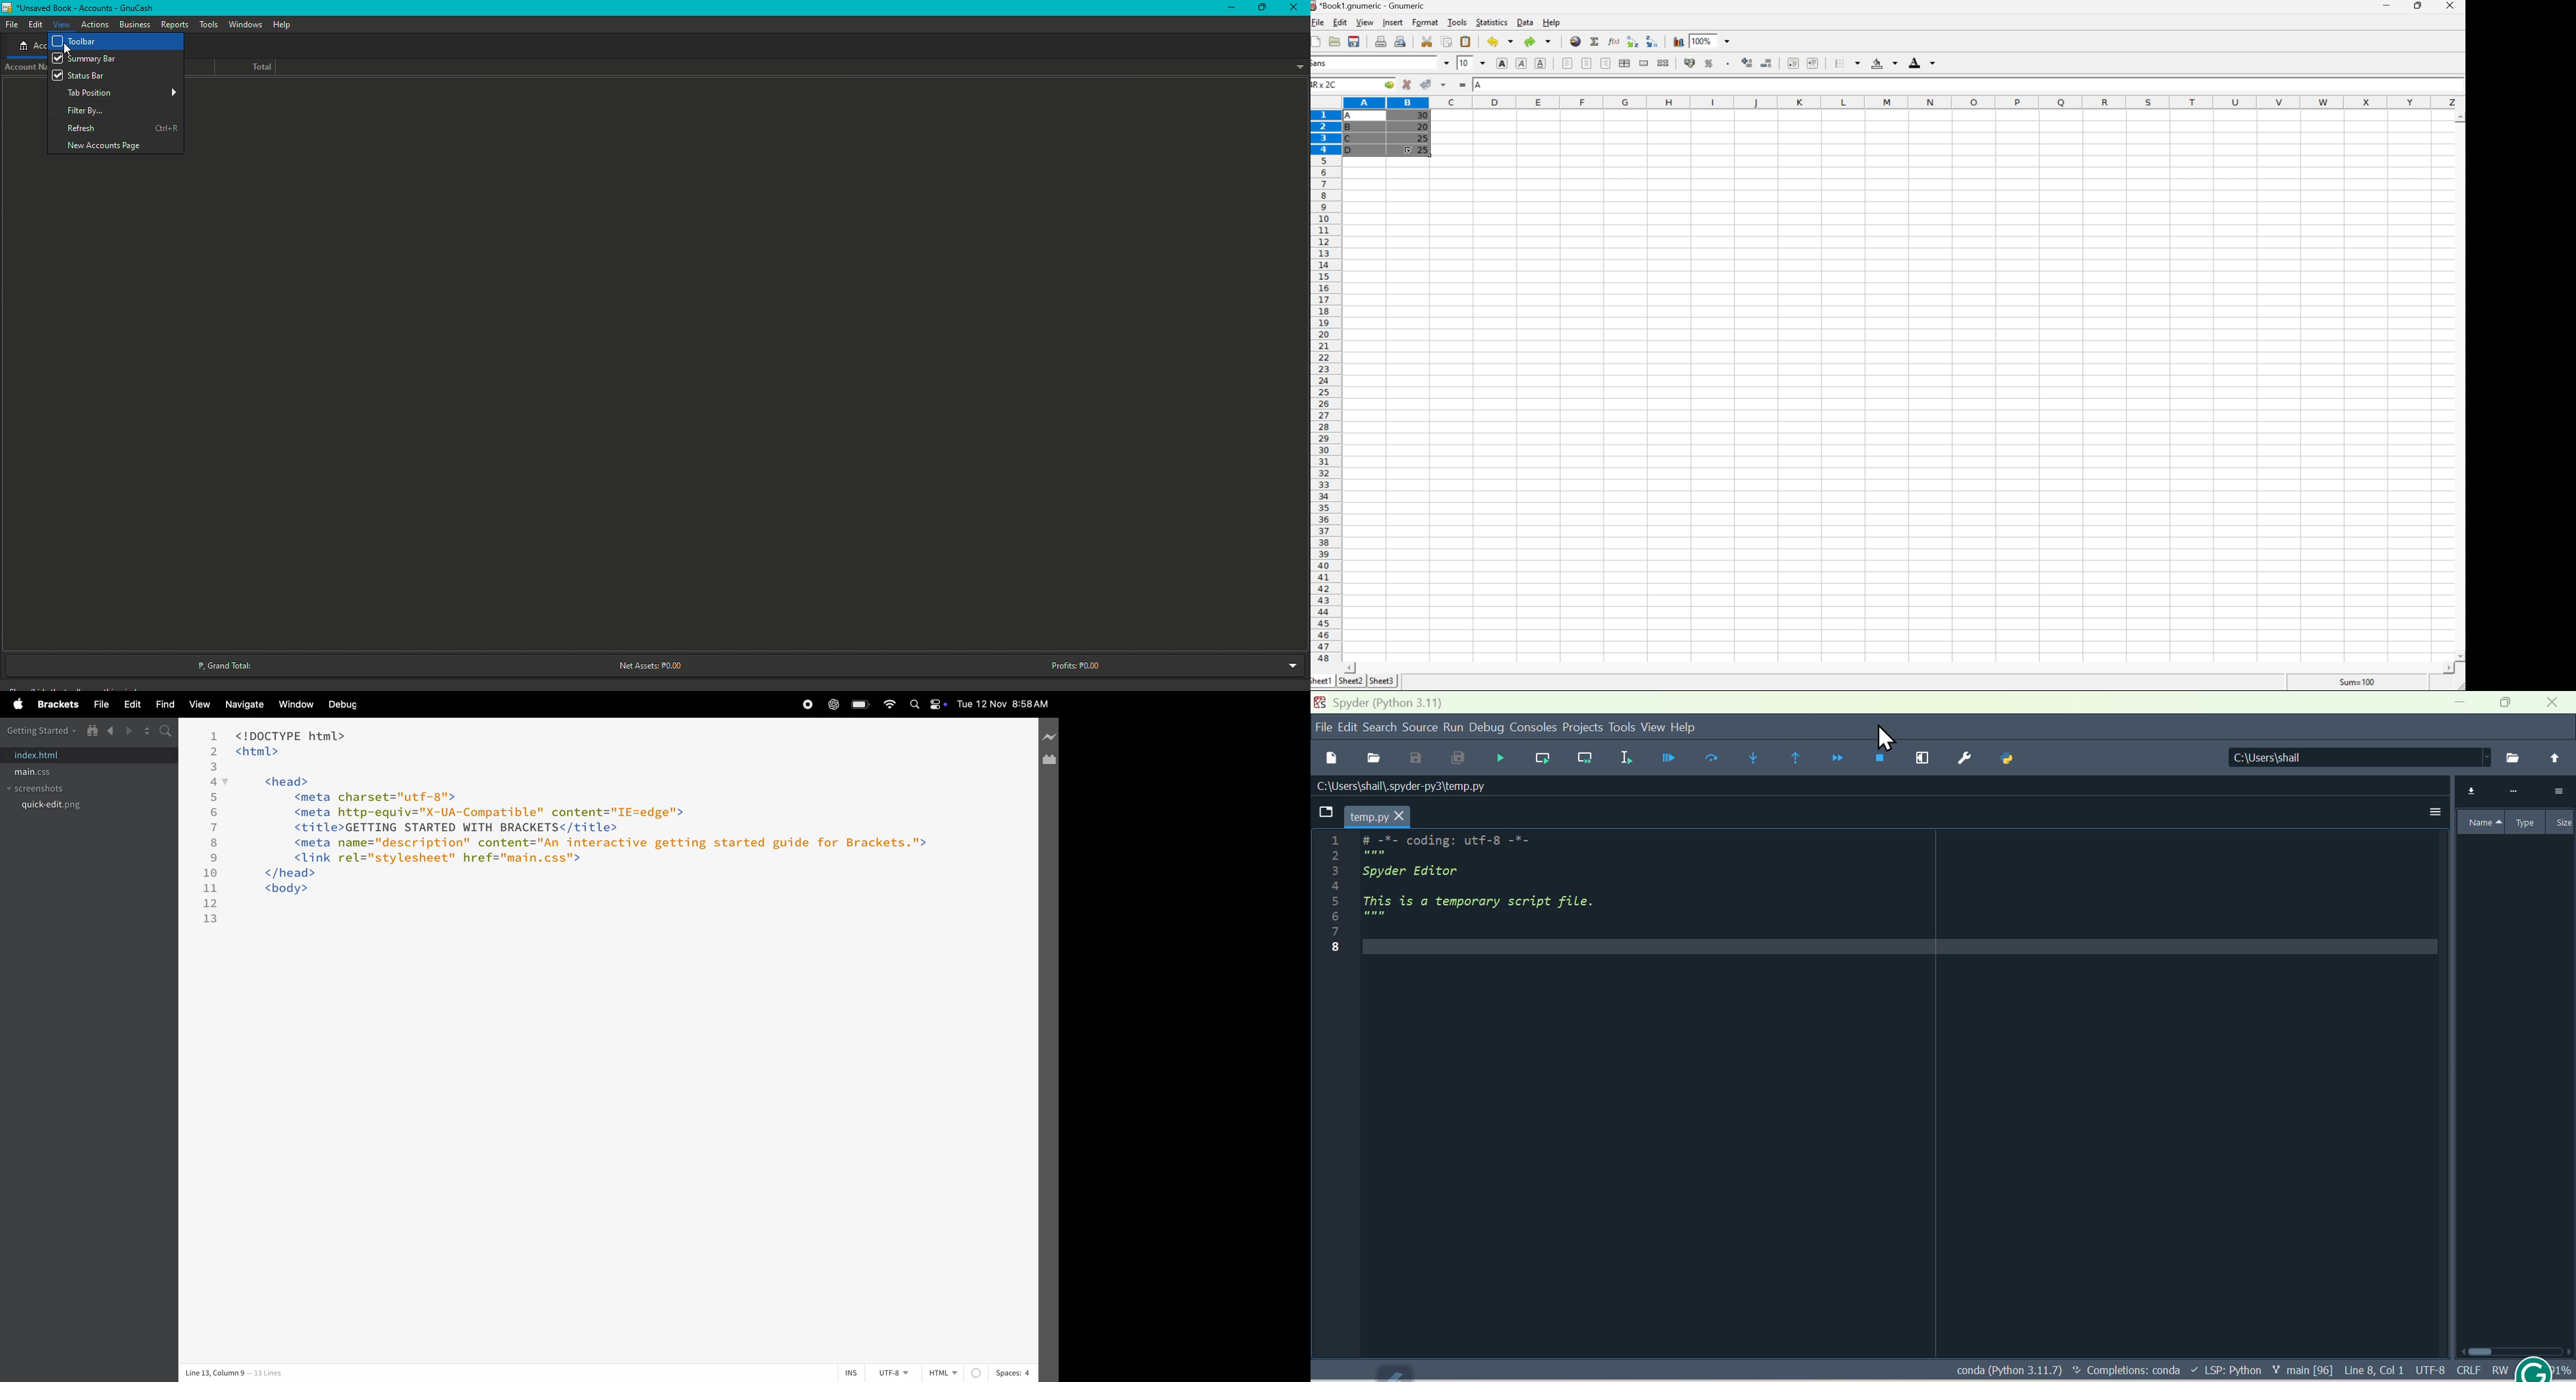 This screenshot has width=2576, height=1400. I want to click on Consoles, so click(1533, 725).